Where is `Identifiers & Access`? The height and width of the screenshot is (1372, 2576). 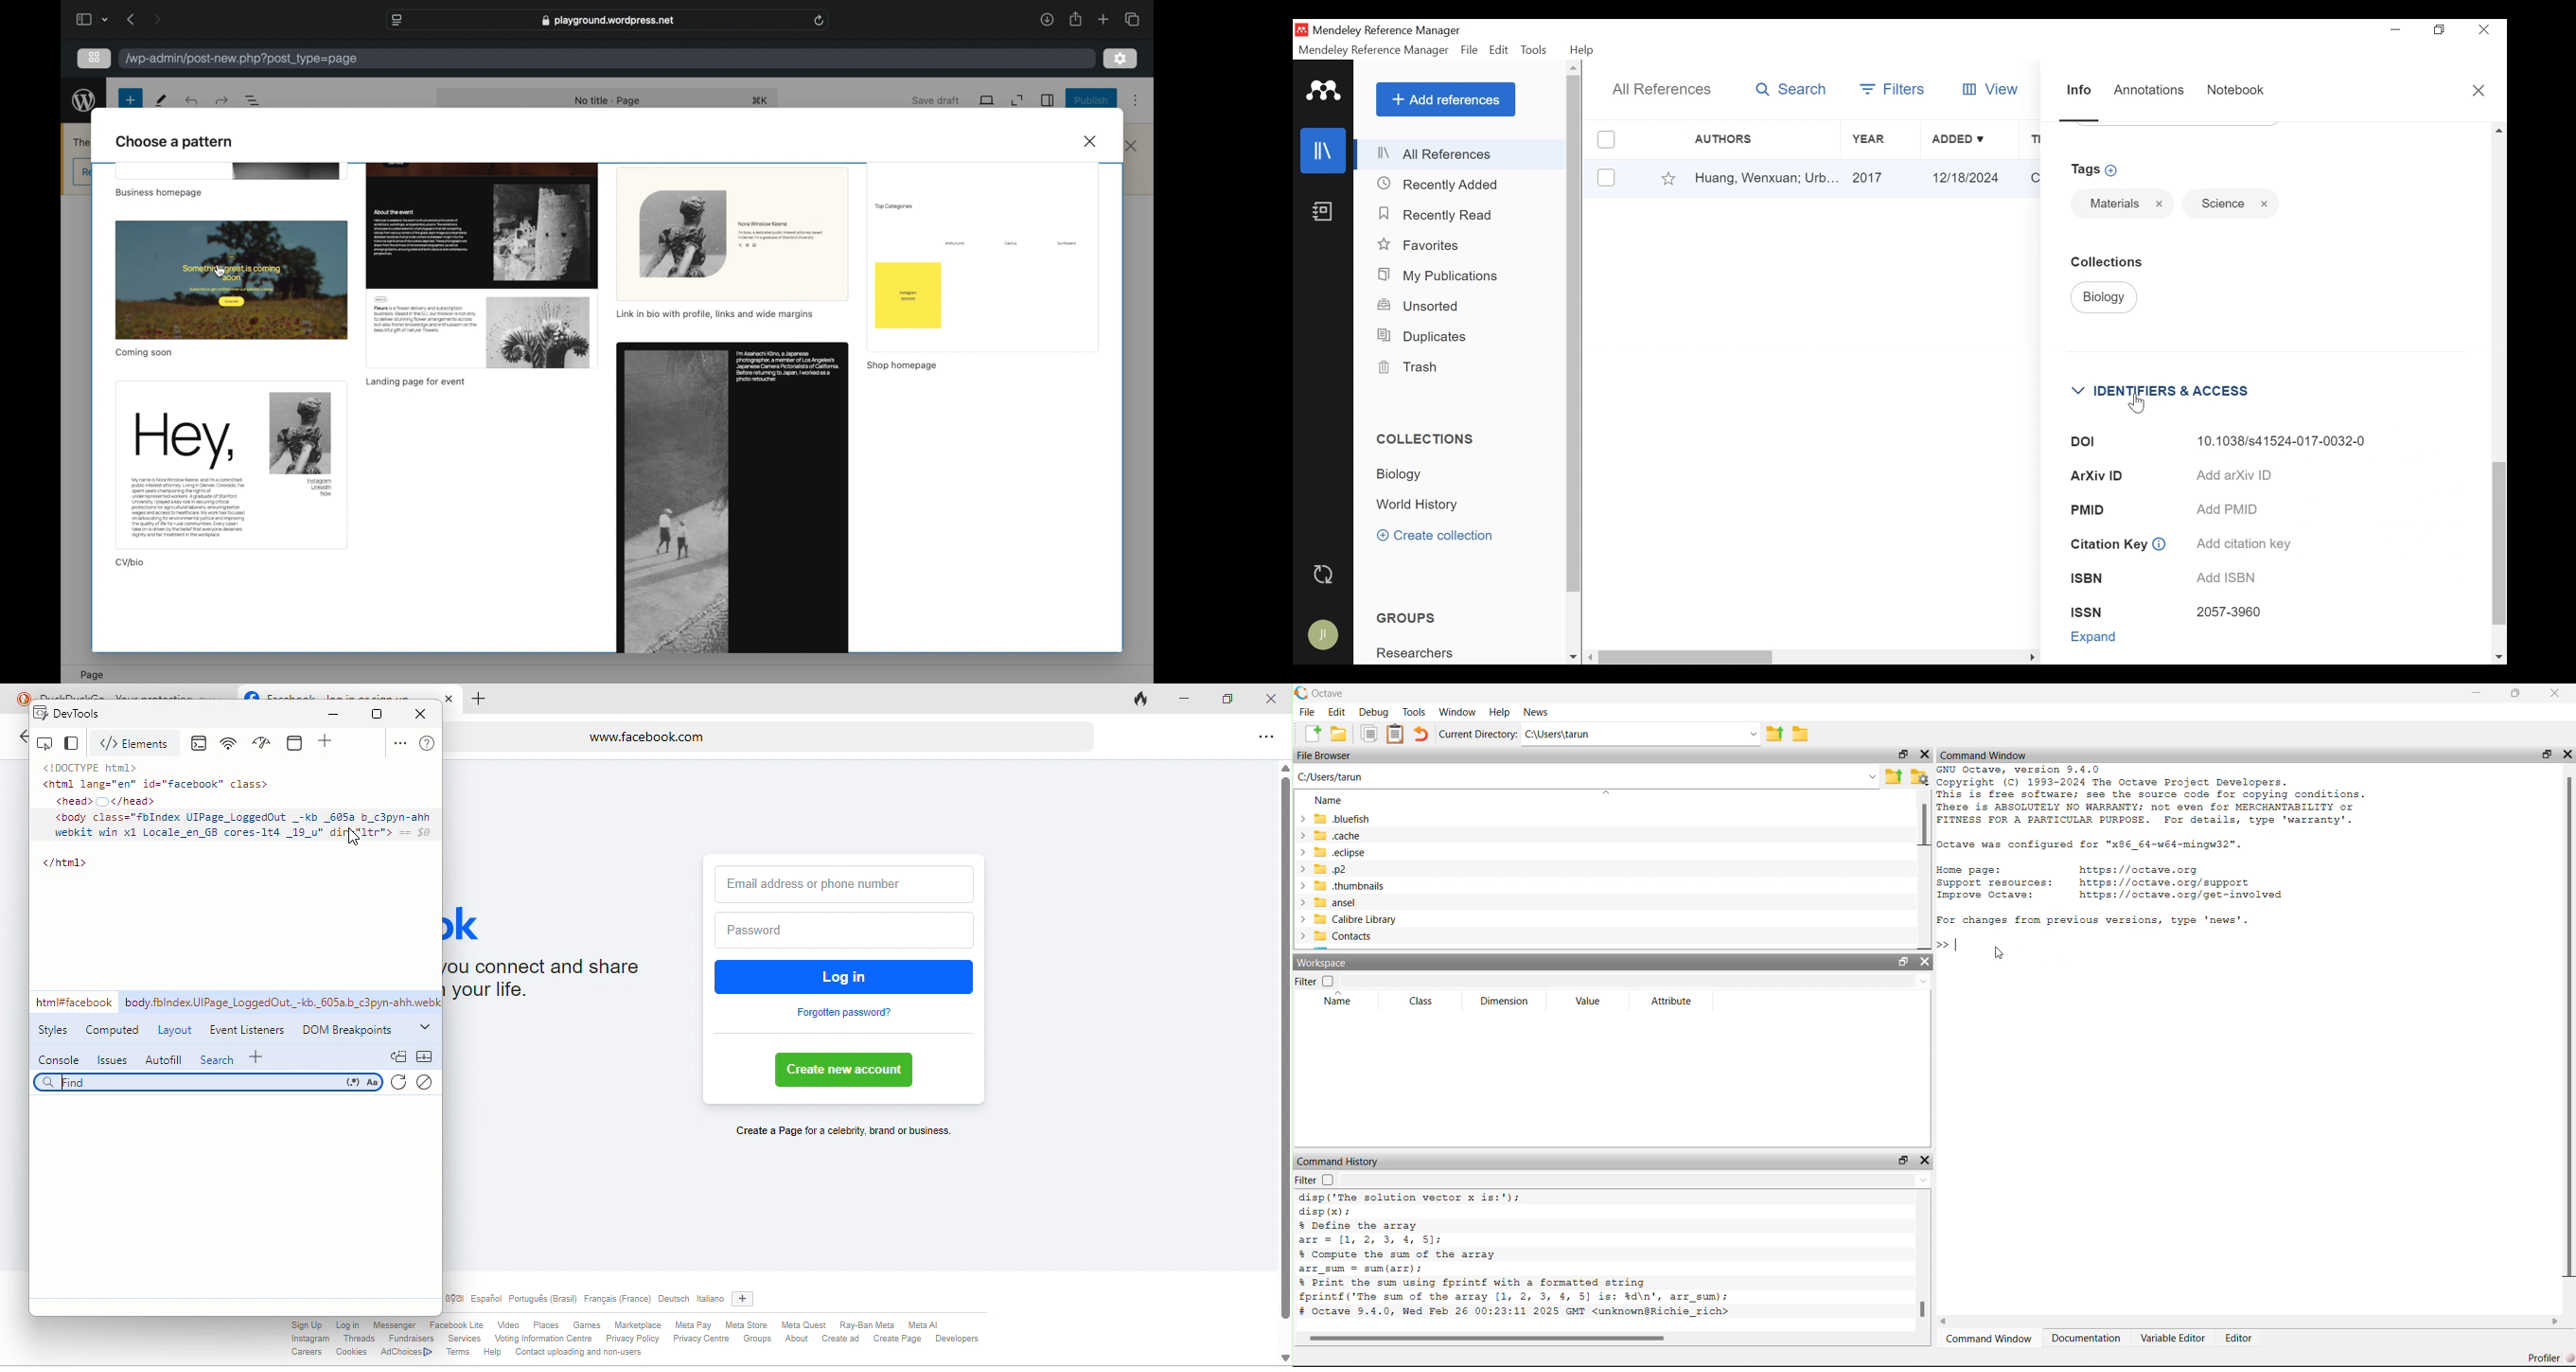 Identifiers & Access is located at coordinates (2170, 390).